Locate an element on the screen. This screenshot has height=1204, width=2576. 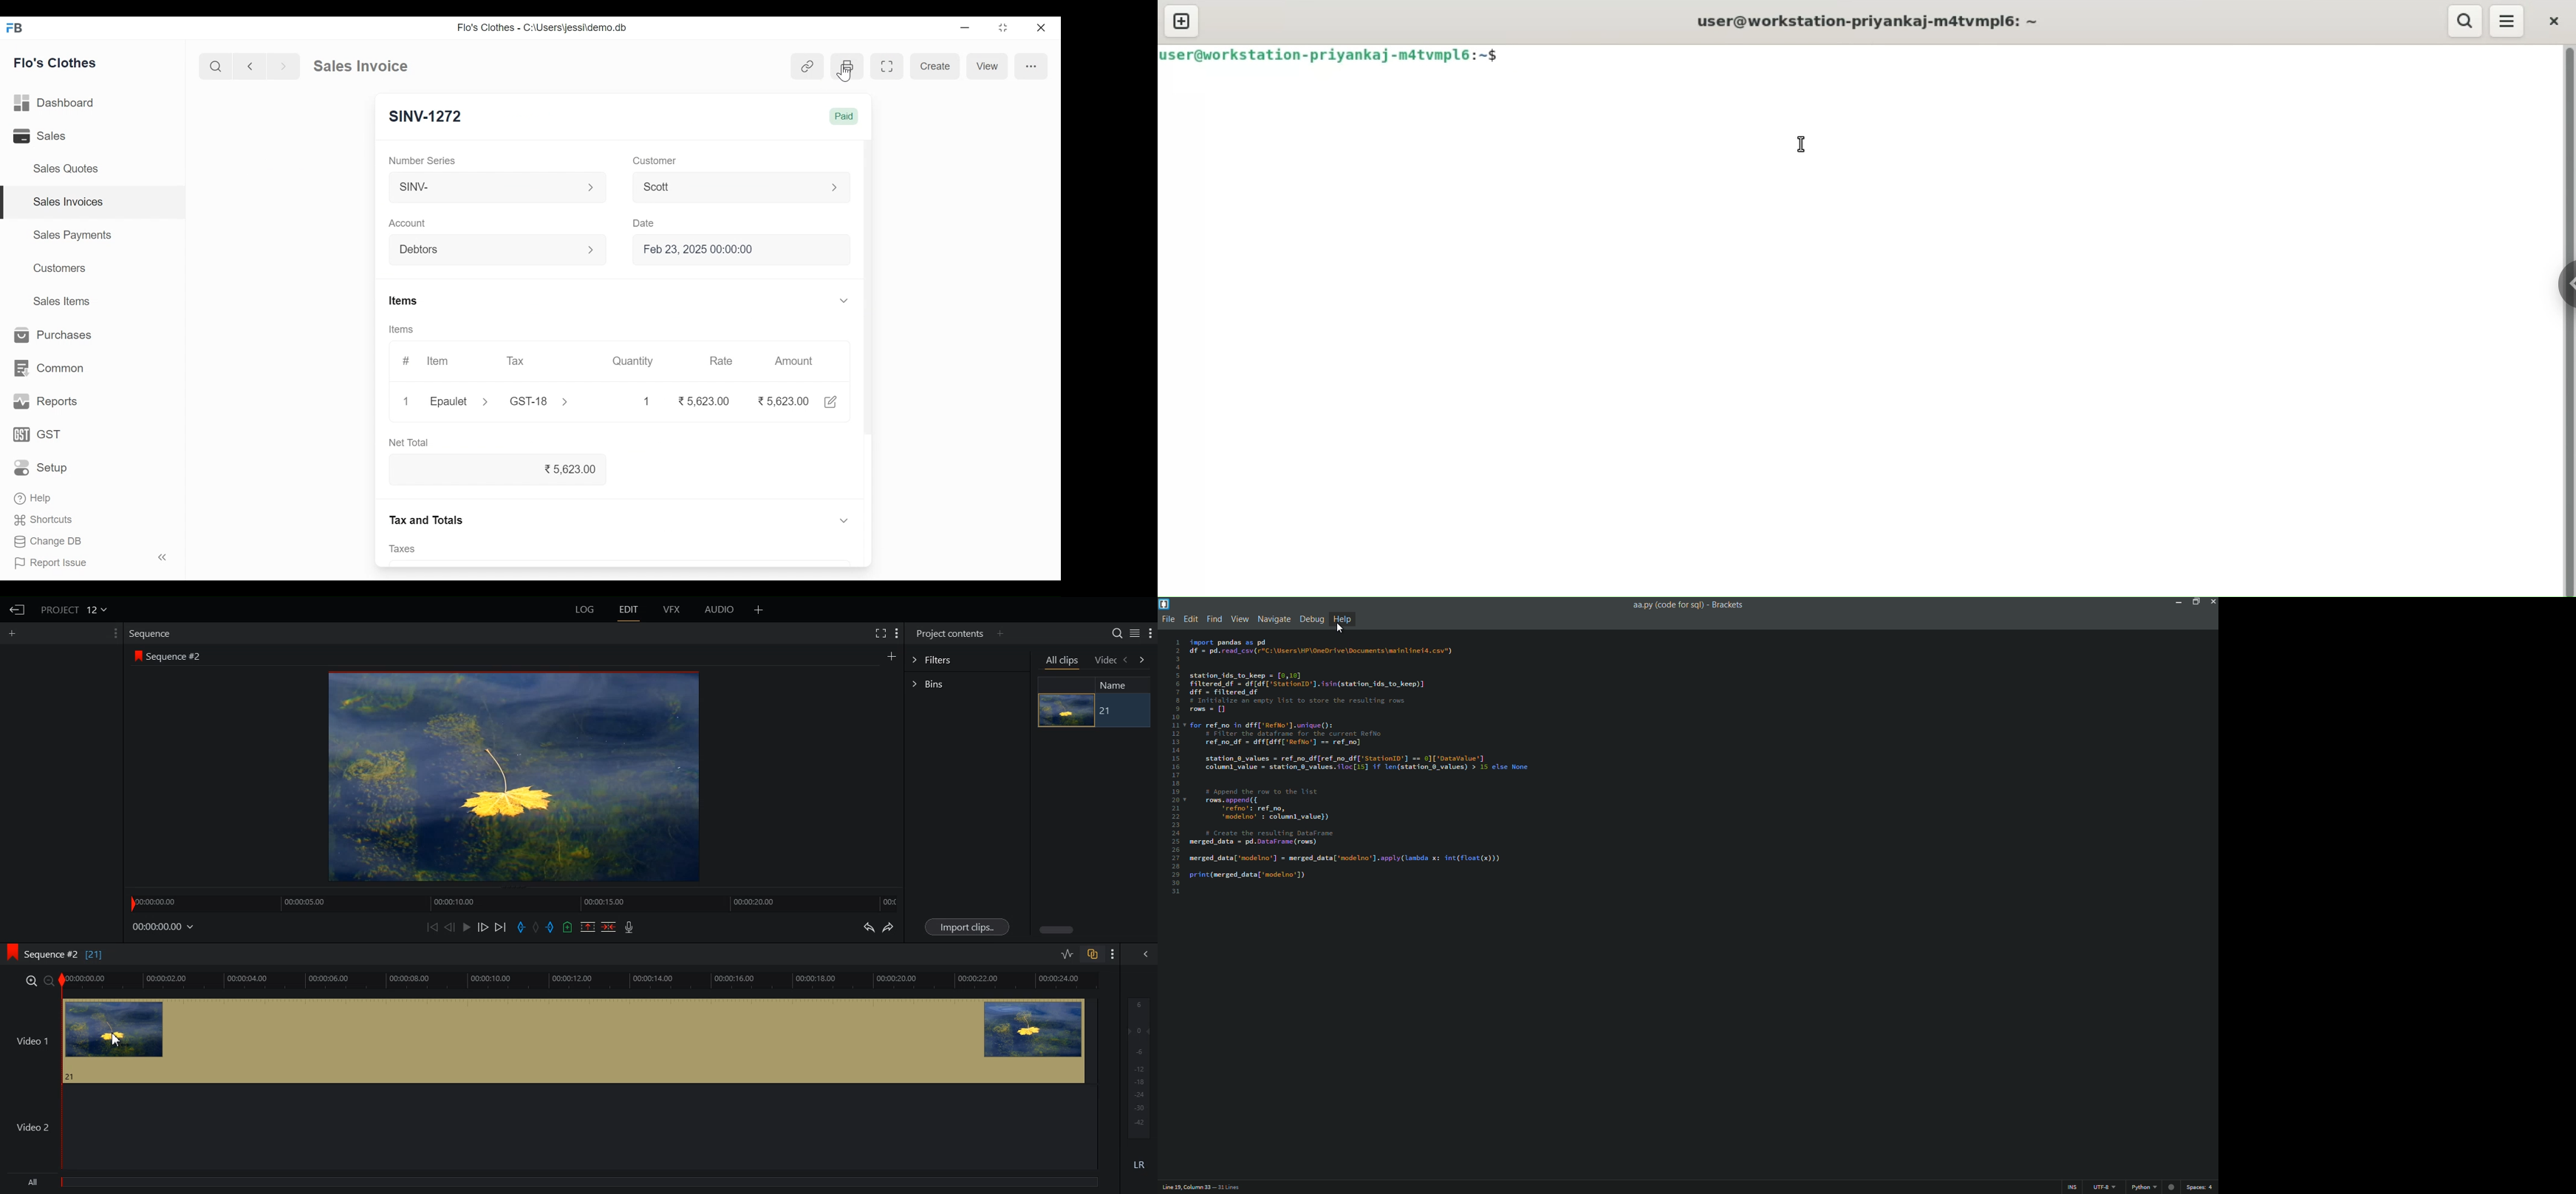
Expand is located at coordinates (592, 187).